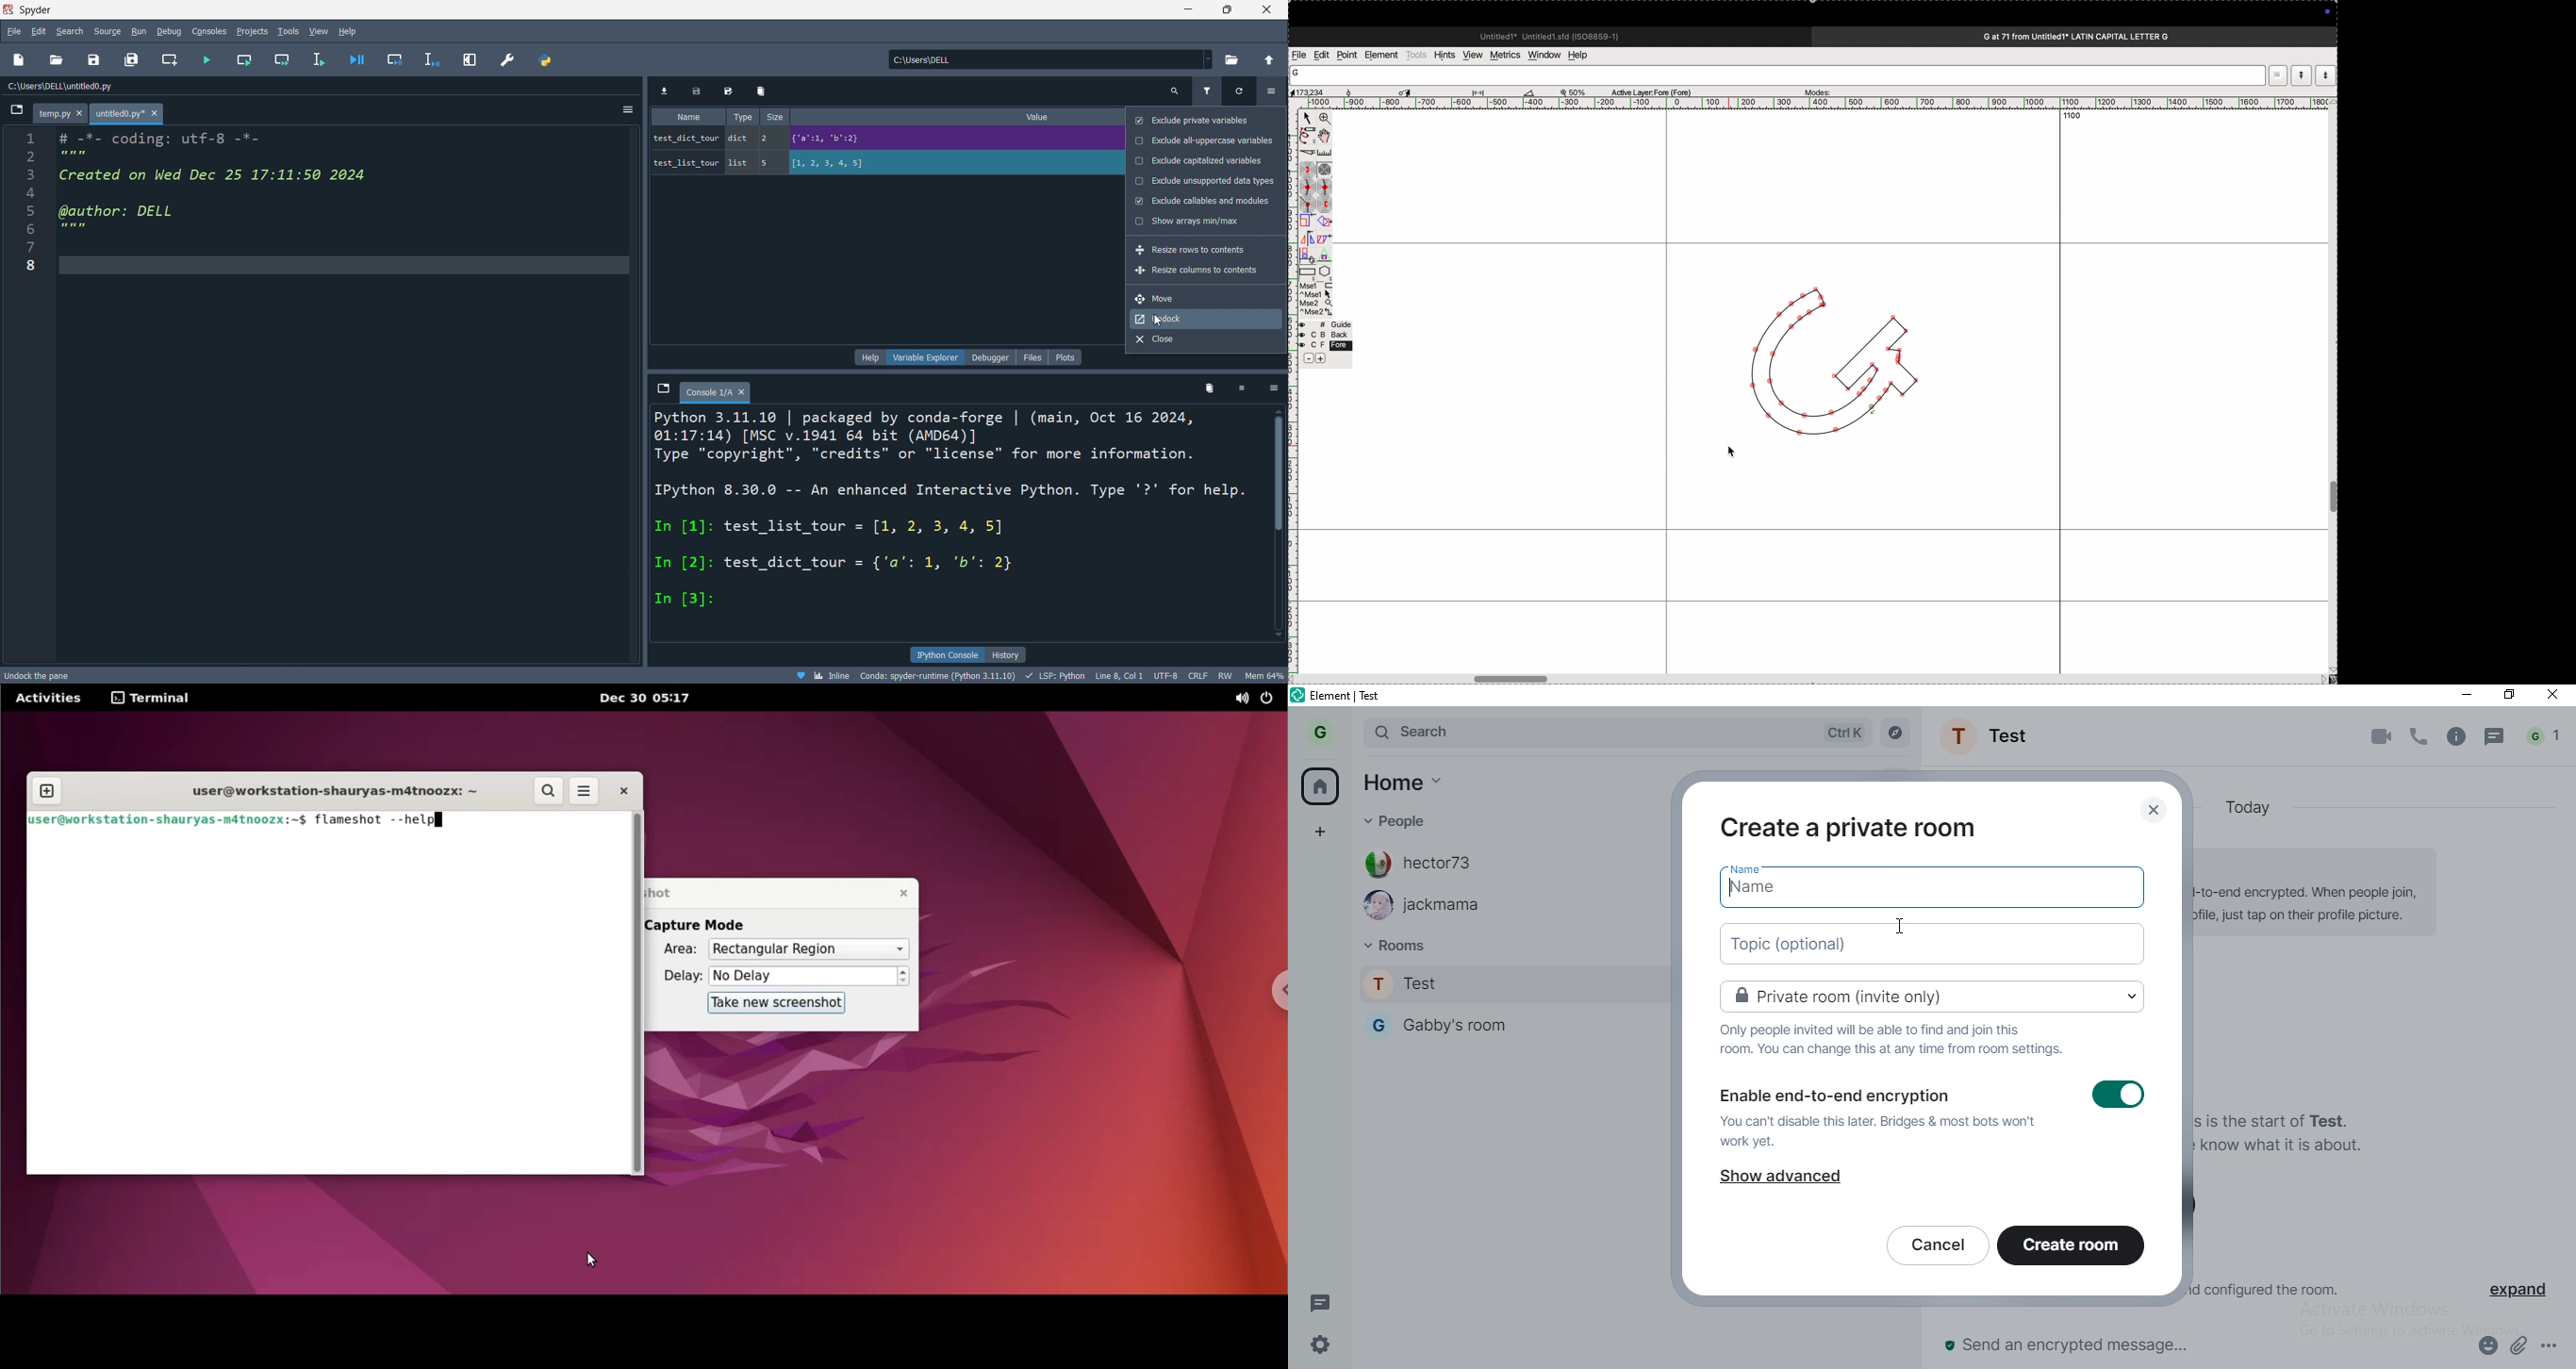  Describe the element at coordinates (1230, 11) in the screenshot. I see `maximize` at that location.